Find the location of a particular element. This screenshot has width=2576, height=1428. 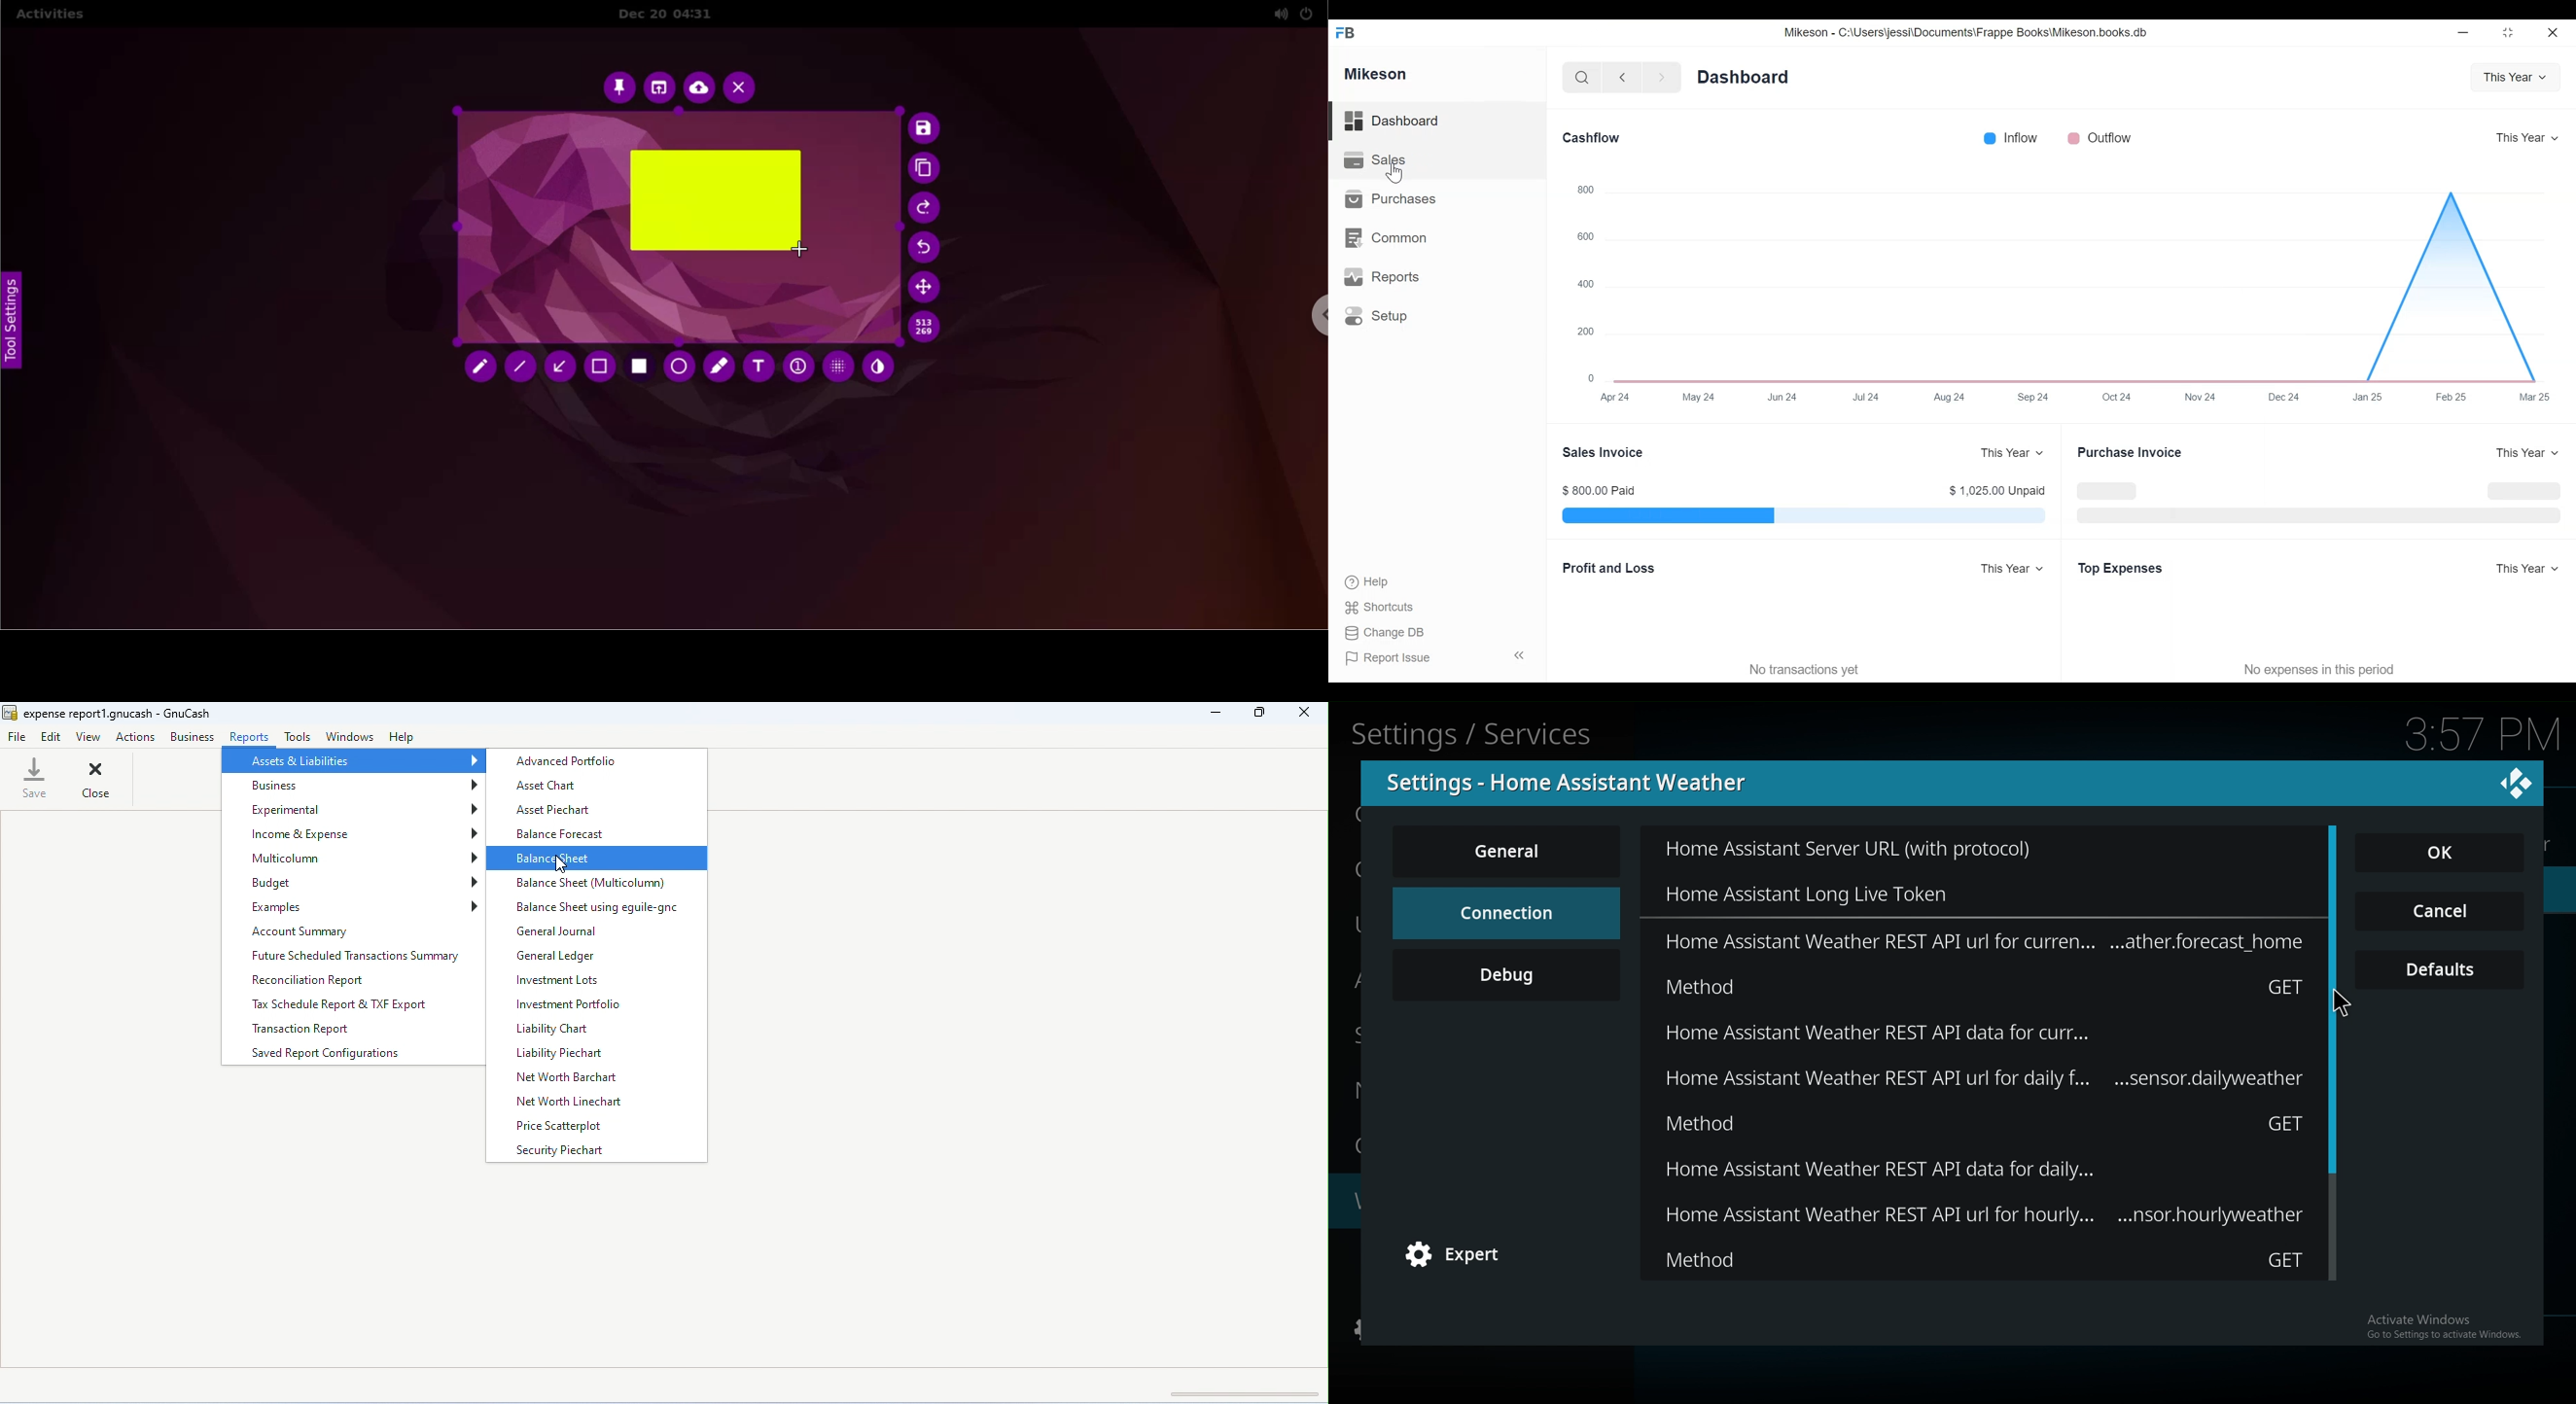

Mikeson - C:\Users\jessi\Documents\Frappe Books\Mikeson.books.db is located at coordinates (1967, 32).